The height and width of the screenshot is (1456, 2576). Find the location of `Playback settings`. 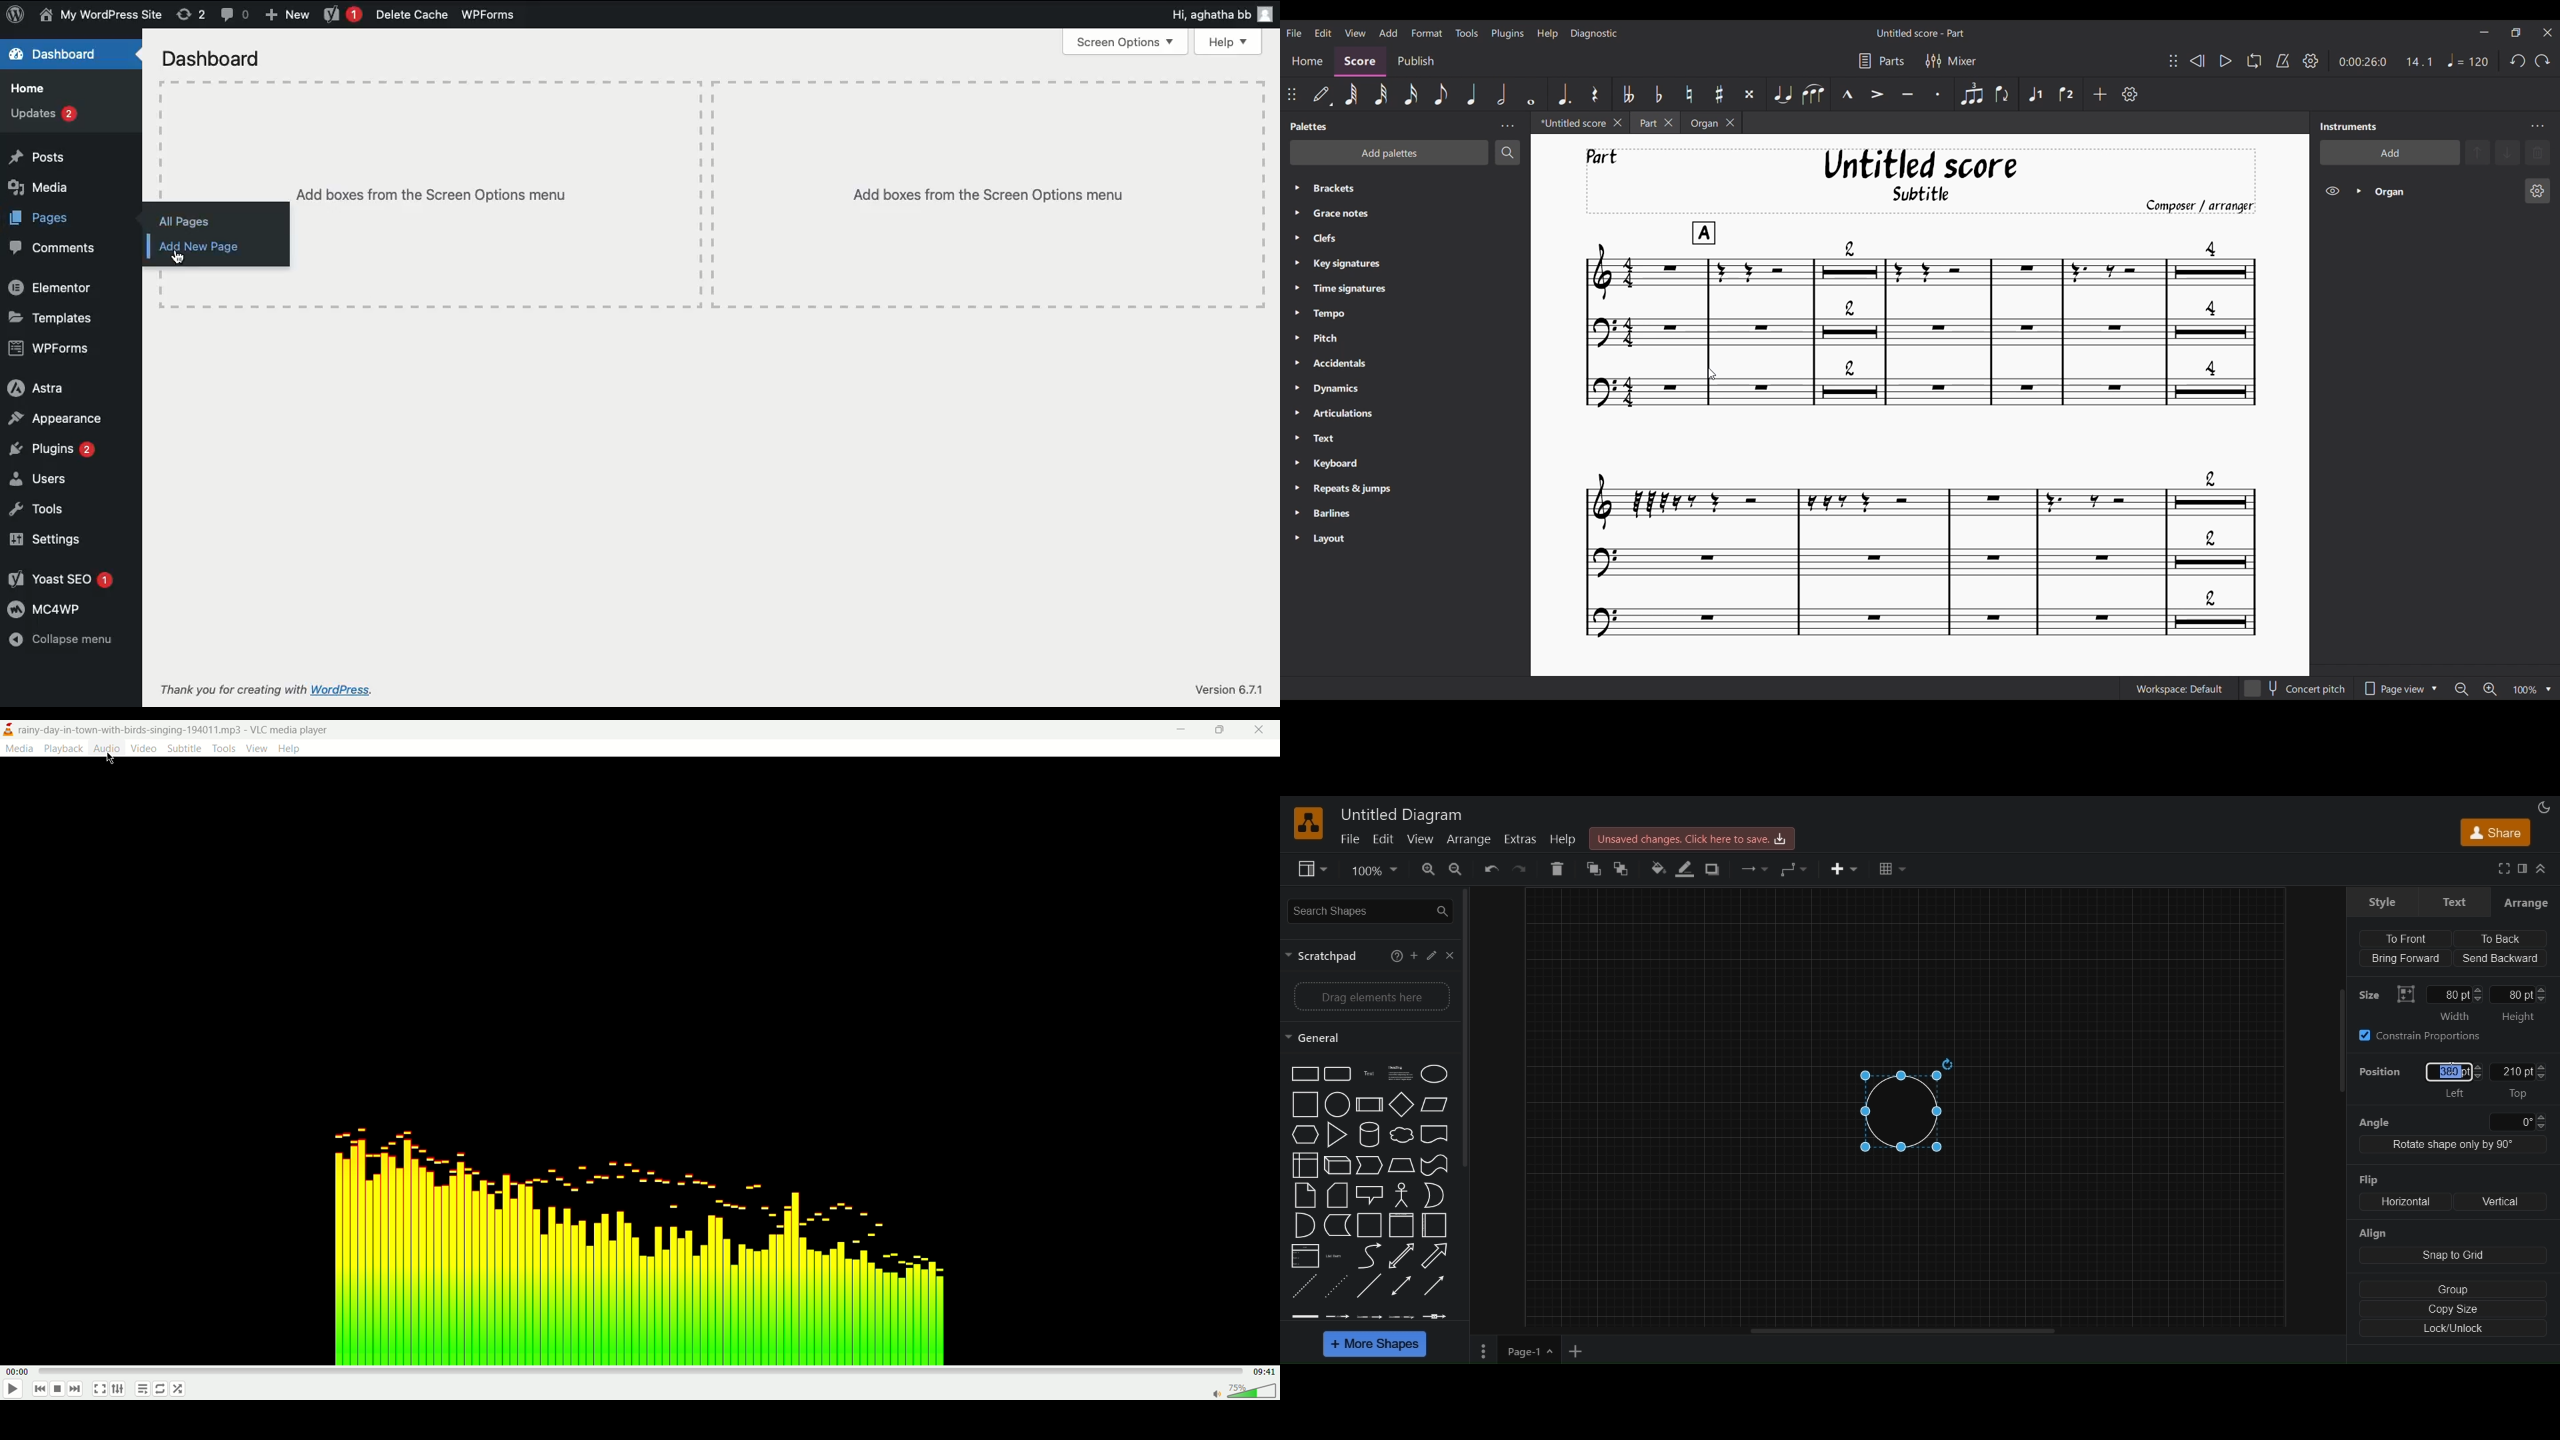

Playback settings is located at coordinates (2311, 60).